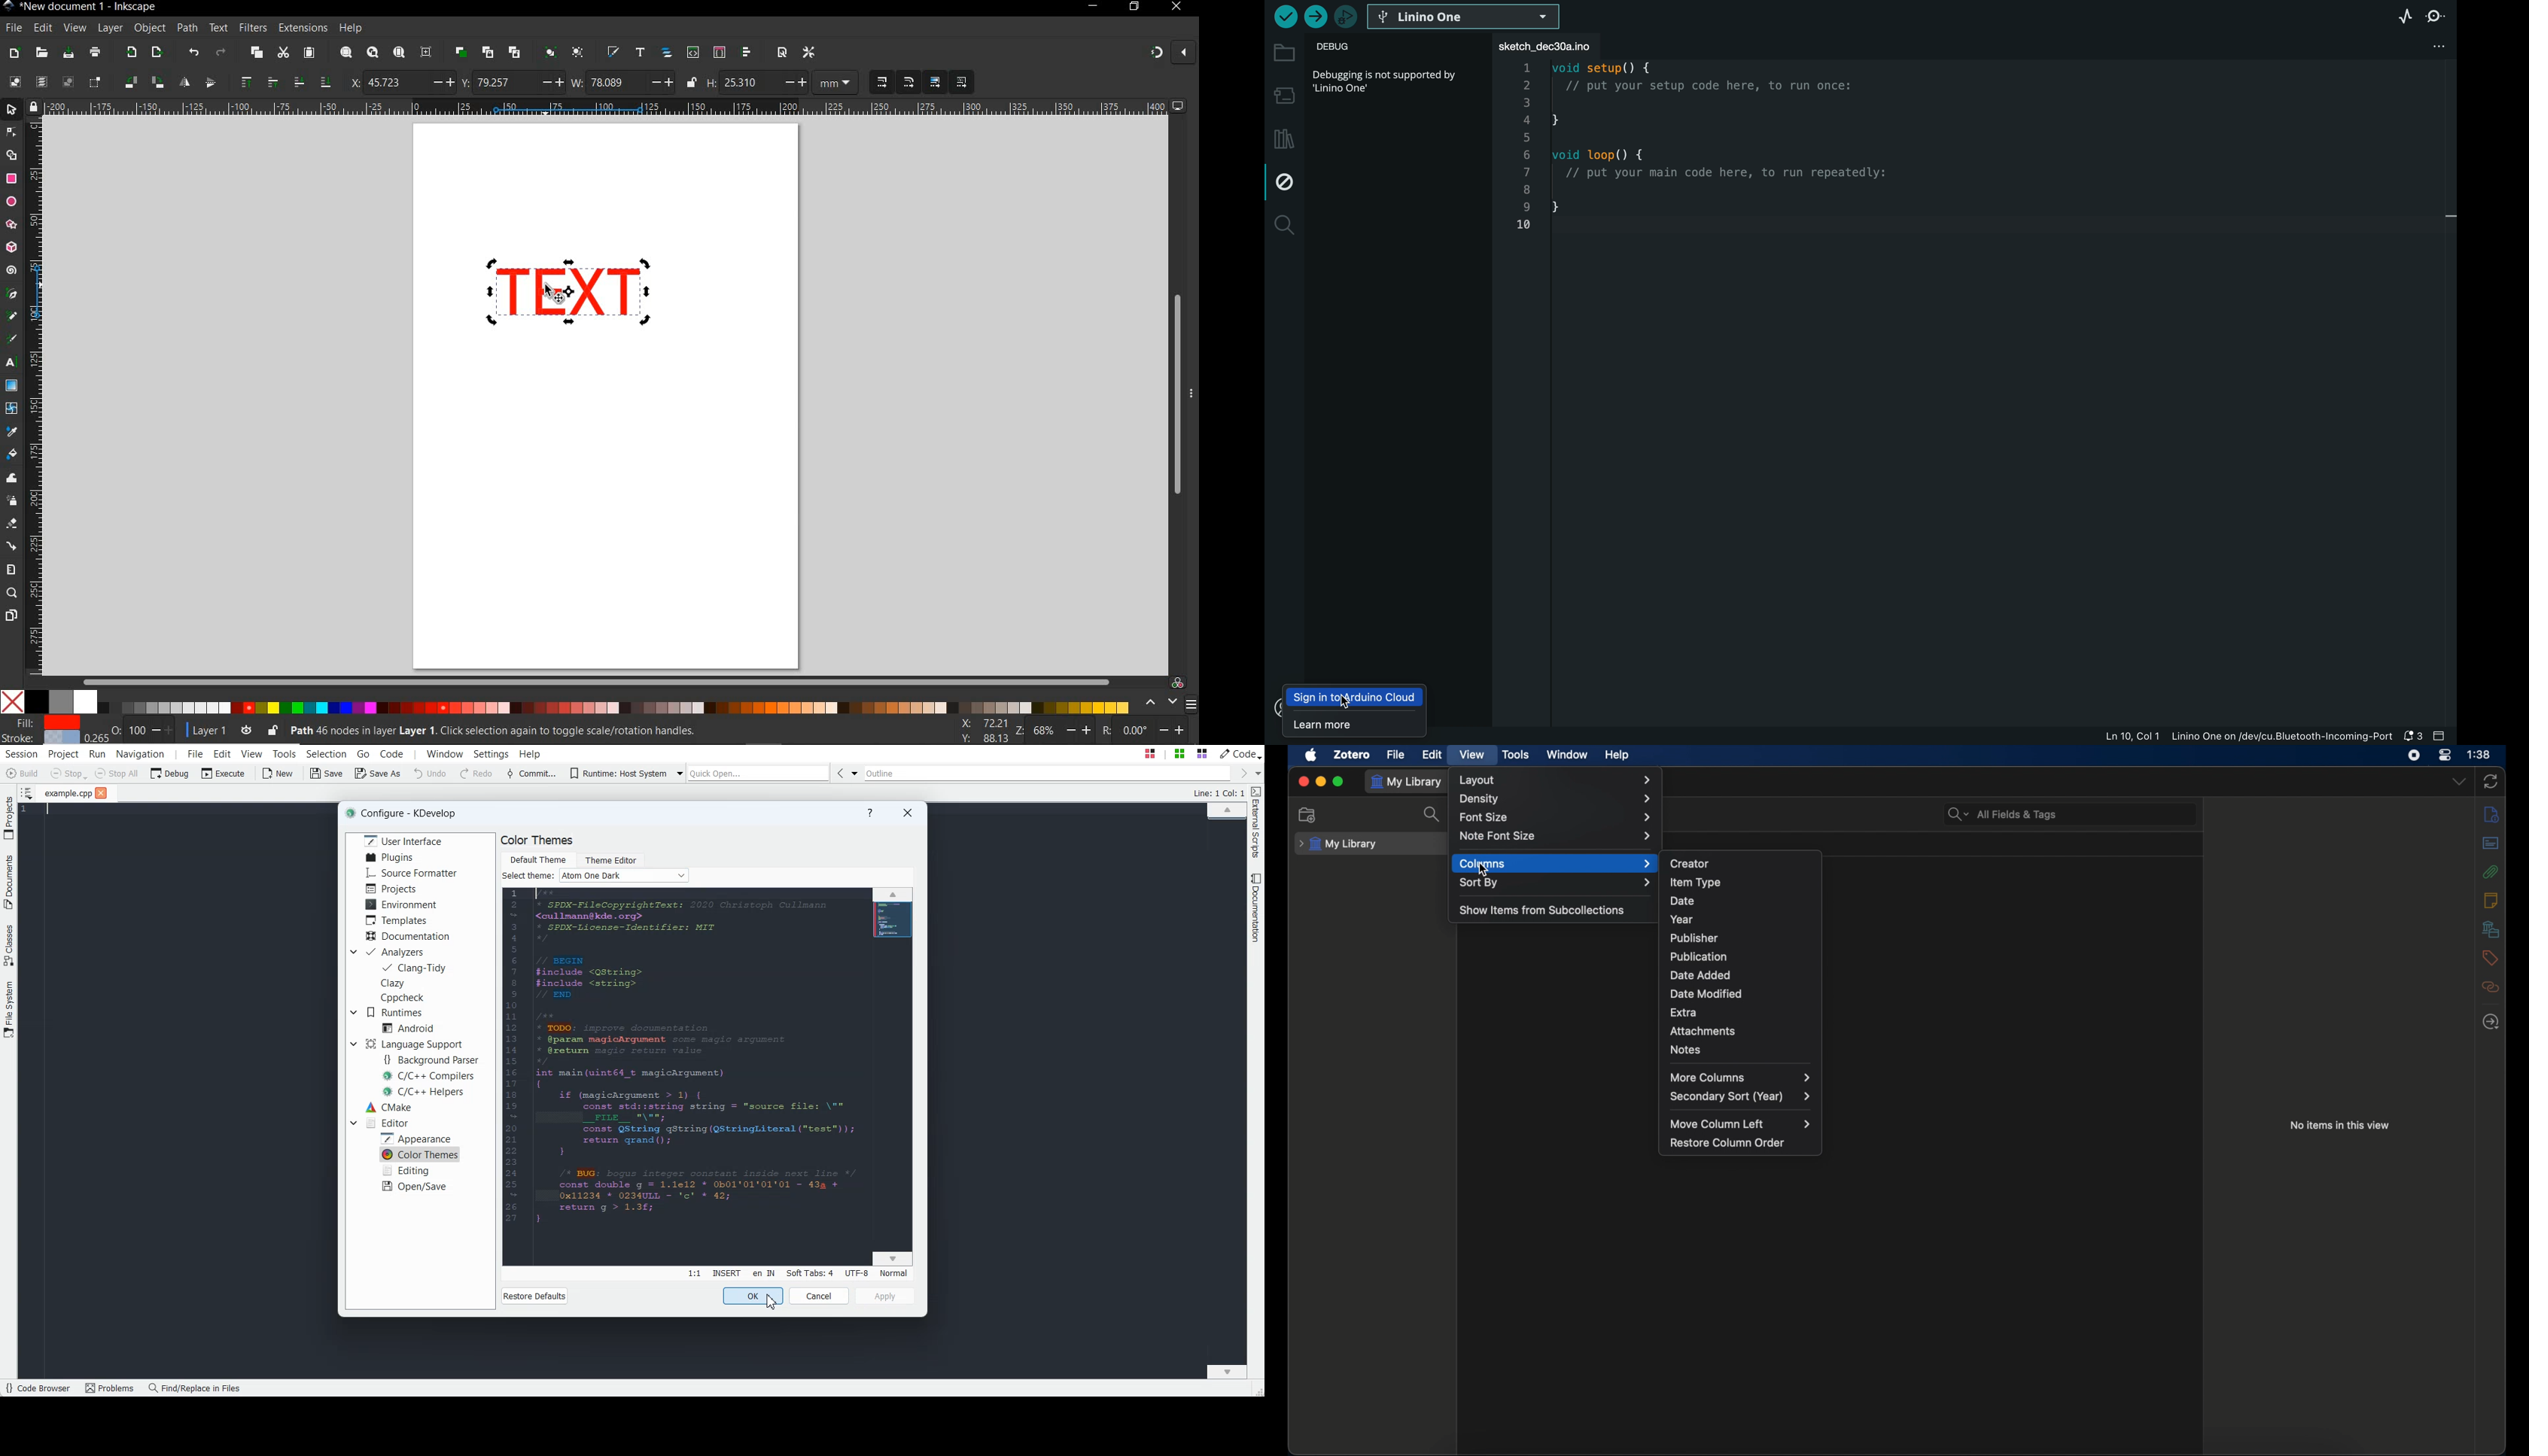 The image size is (2548, 1456). Describe the element at coordinates (95, 54) in the screenshot. I see `PAINT` at that location.